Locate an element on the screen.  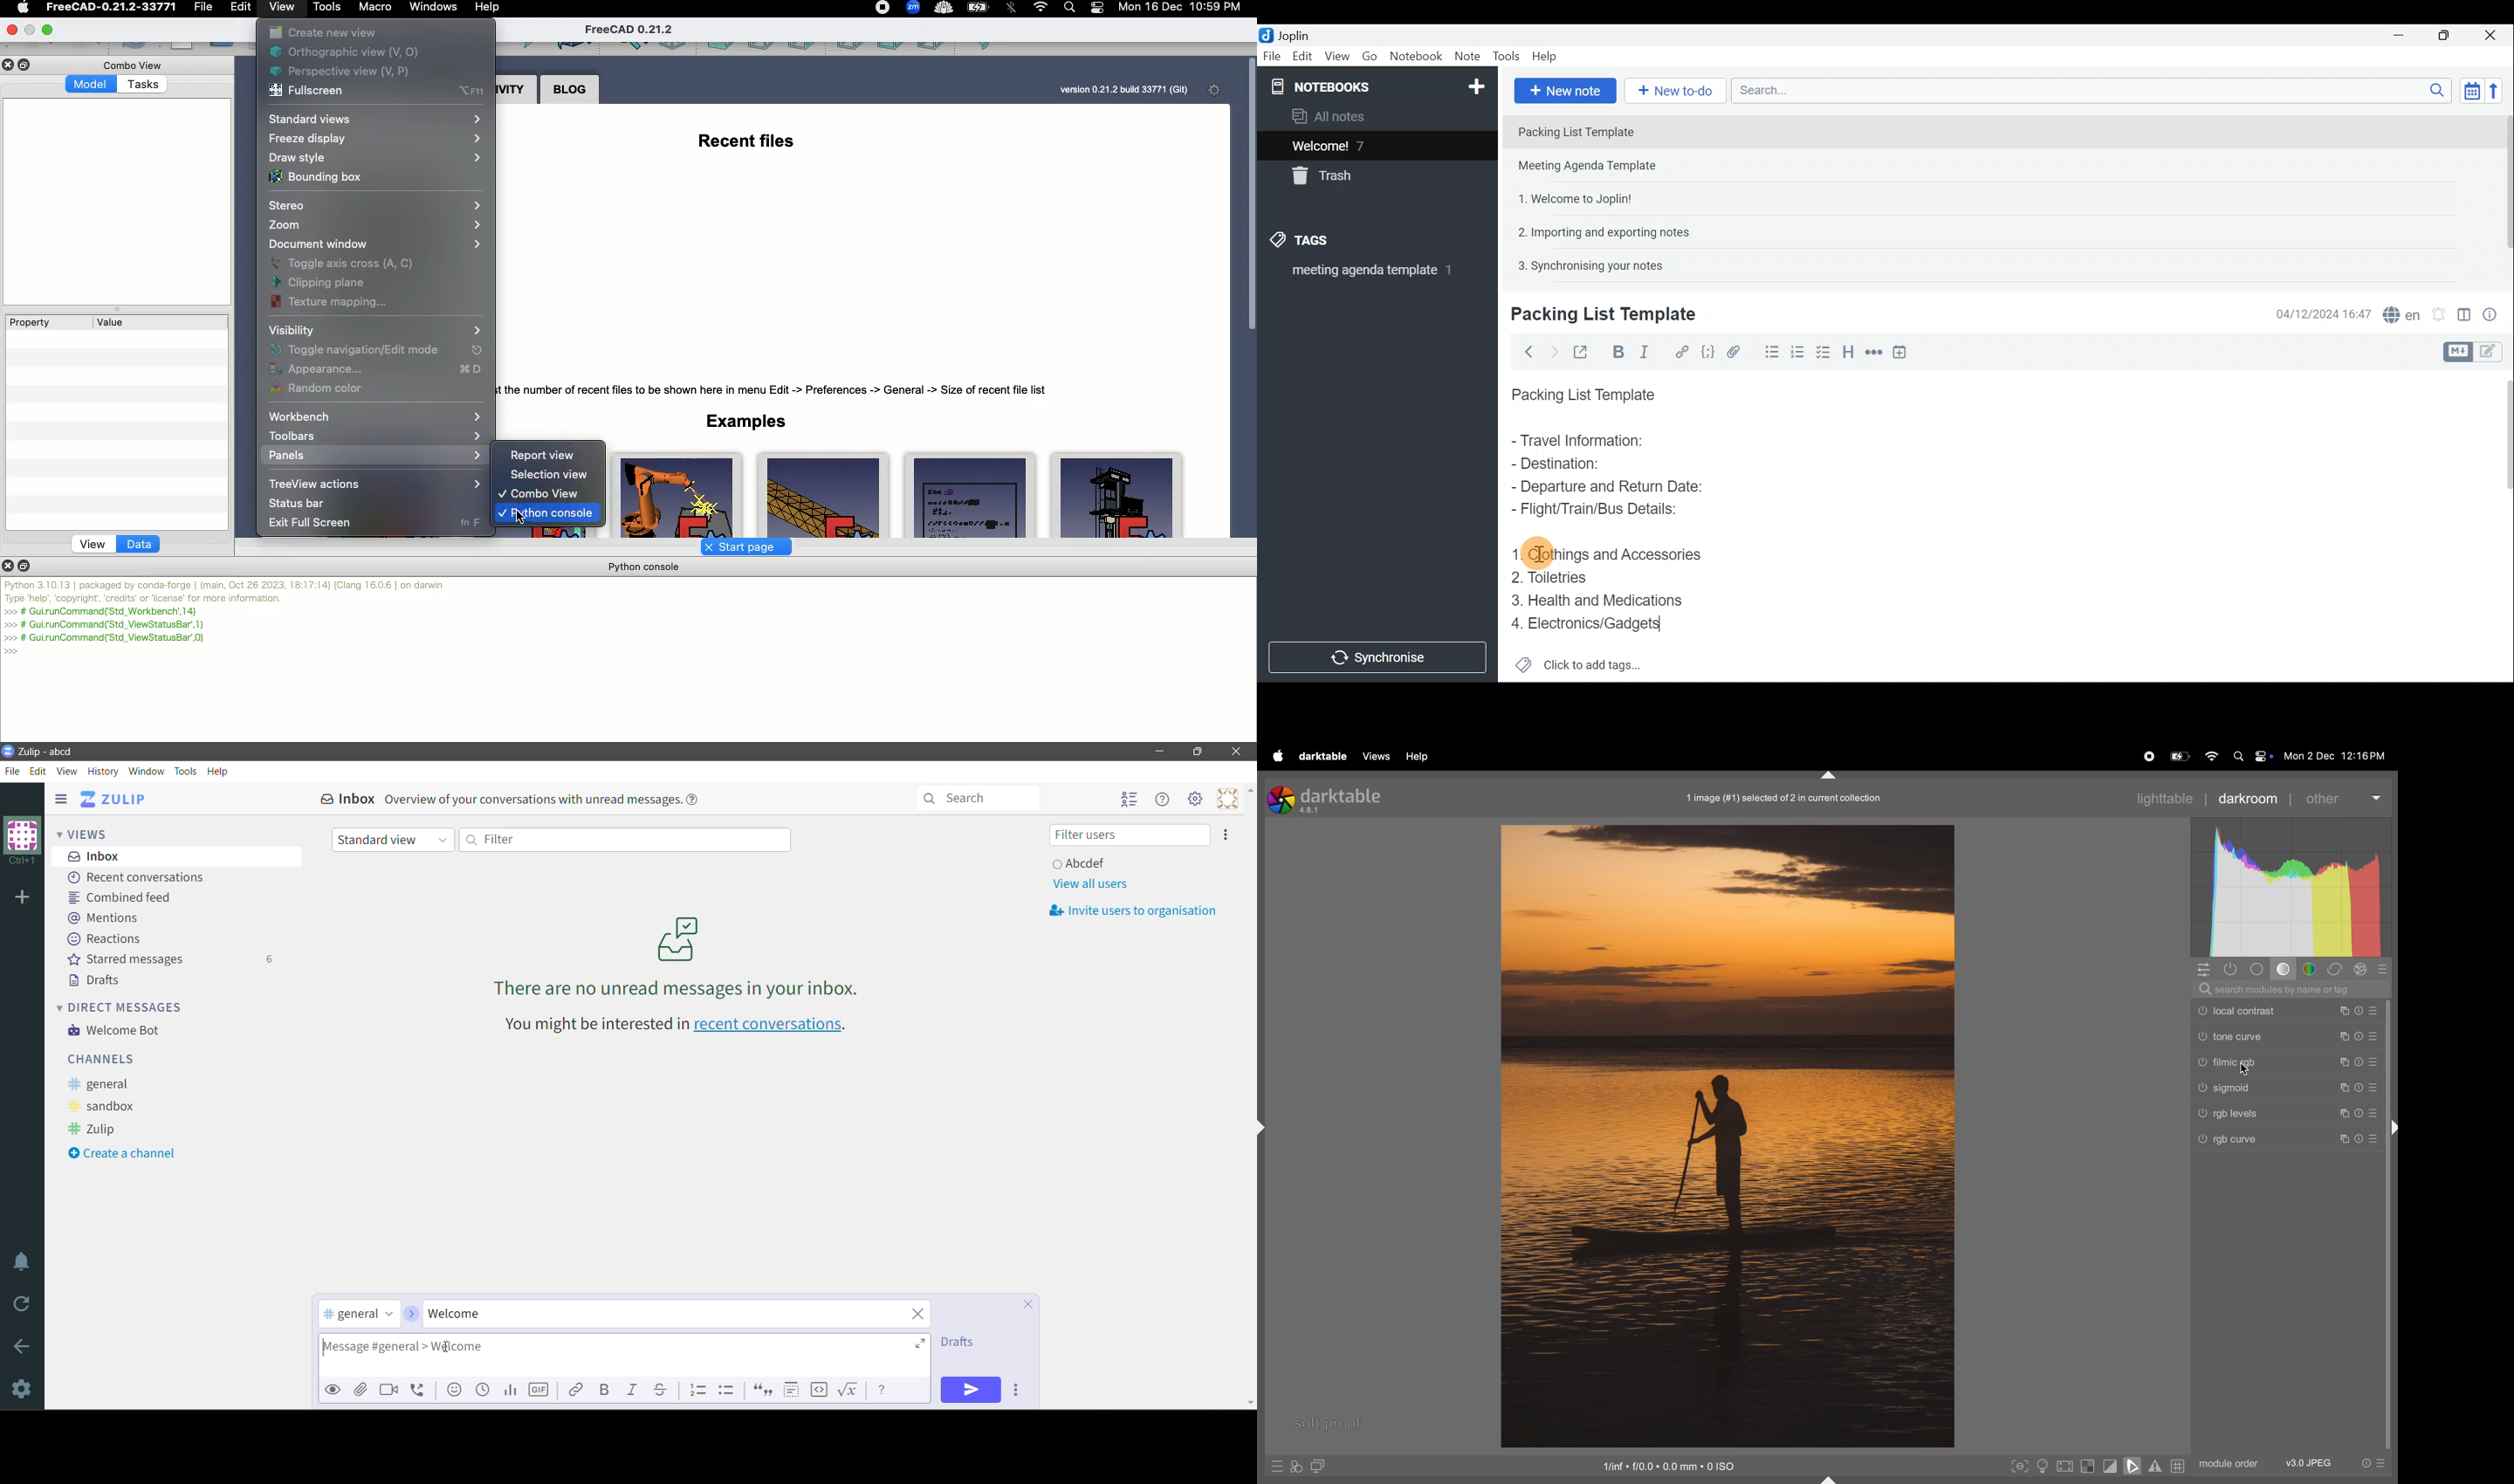
Heading is located at coordinates (1849, 350).